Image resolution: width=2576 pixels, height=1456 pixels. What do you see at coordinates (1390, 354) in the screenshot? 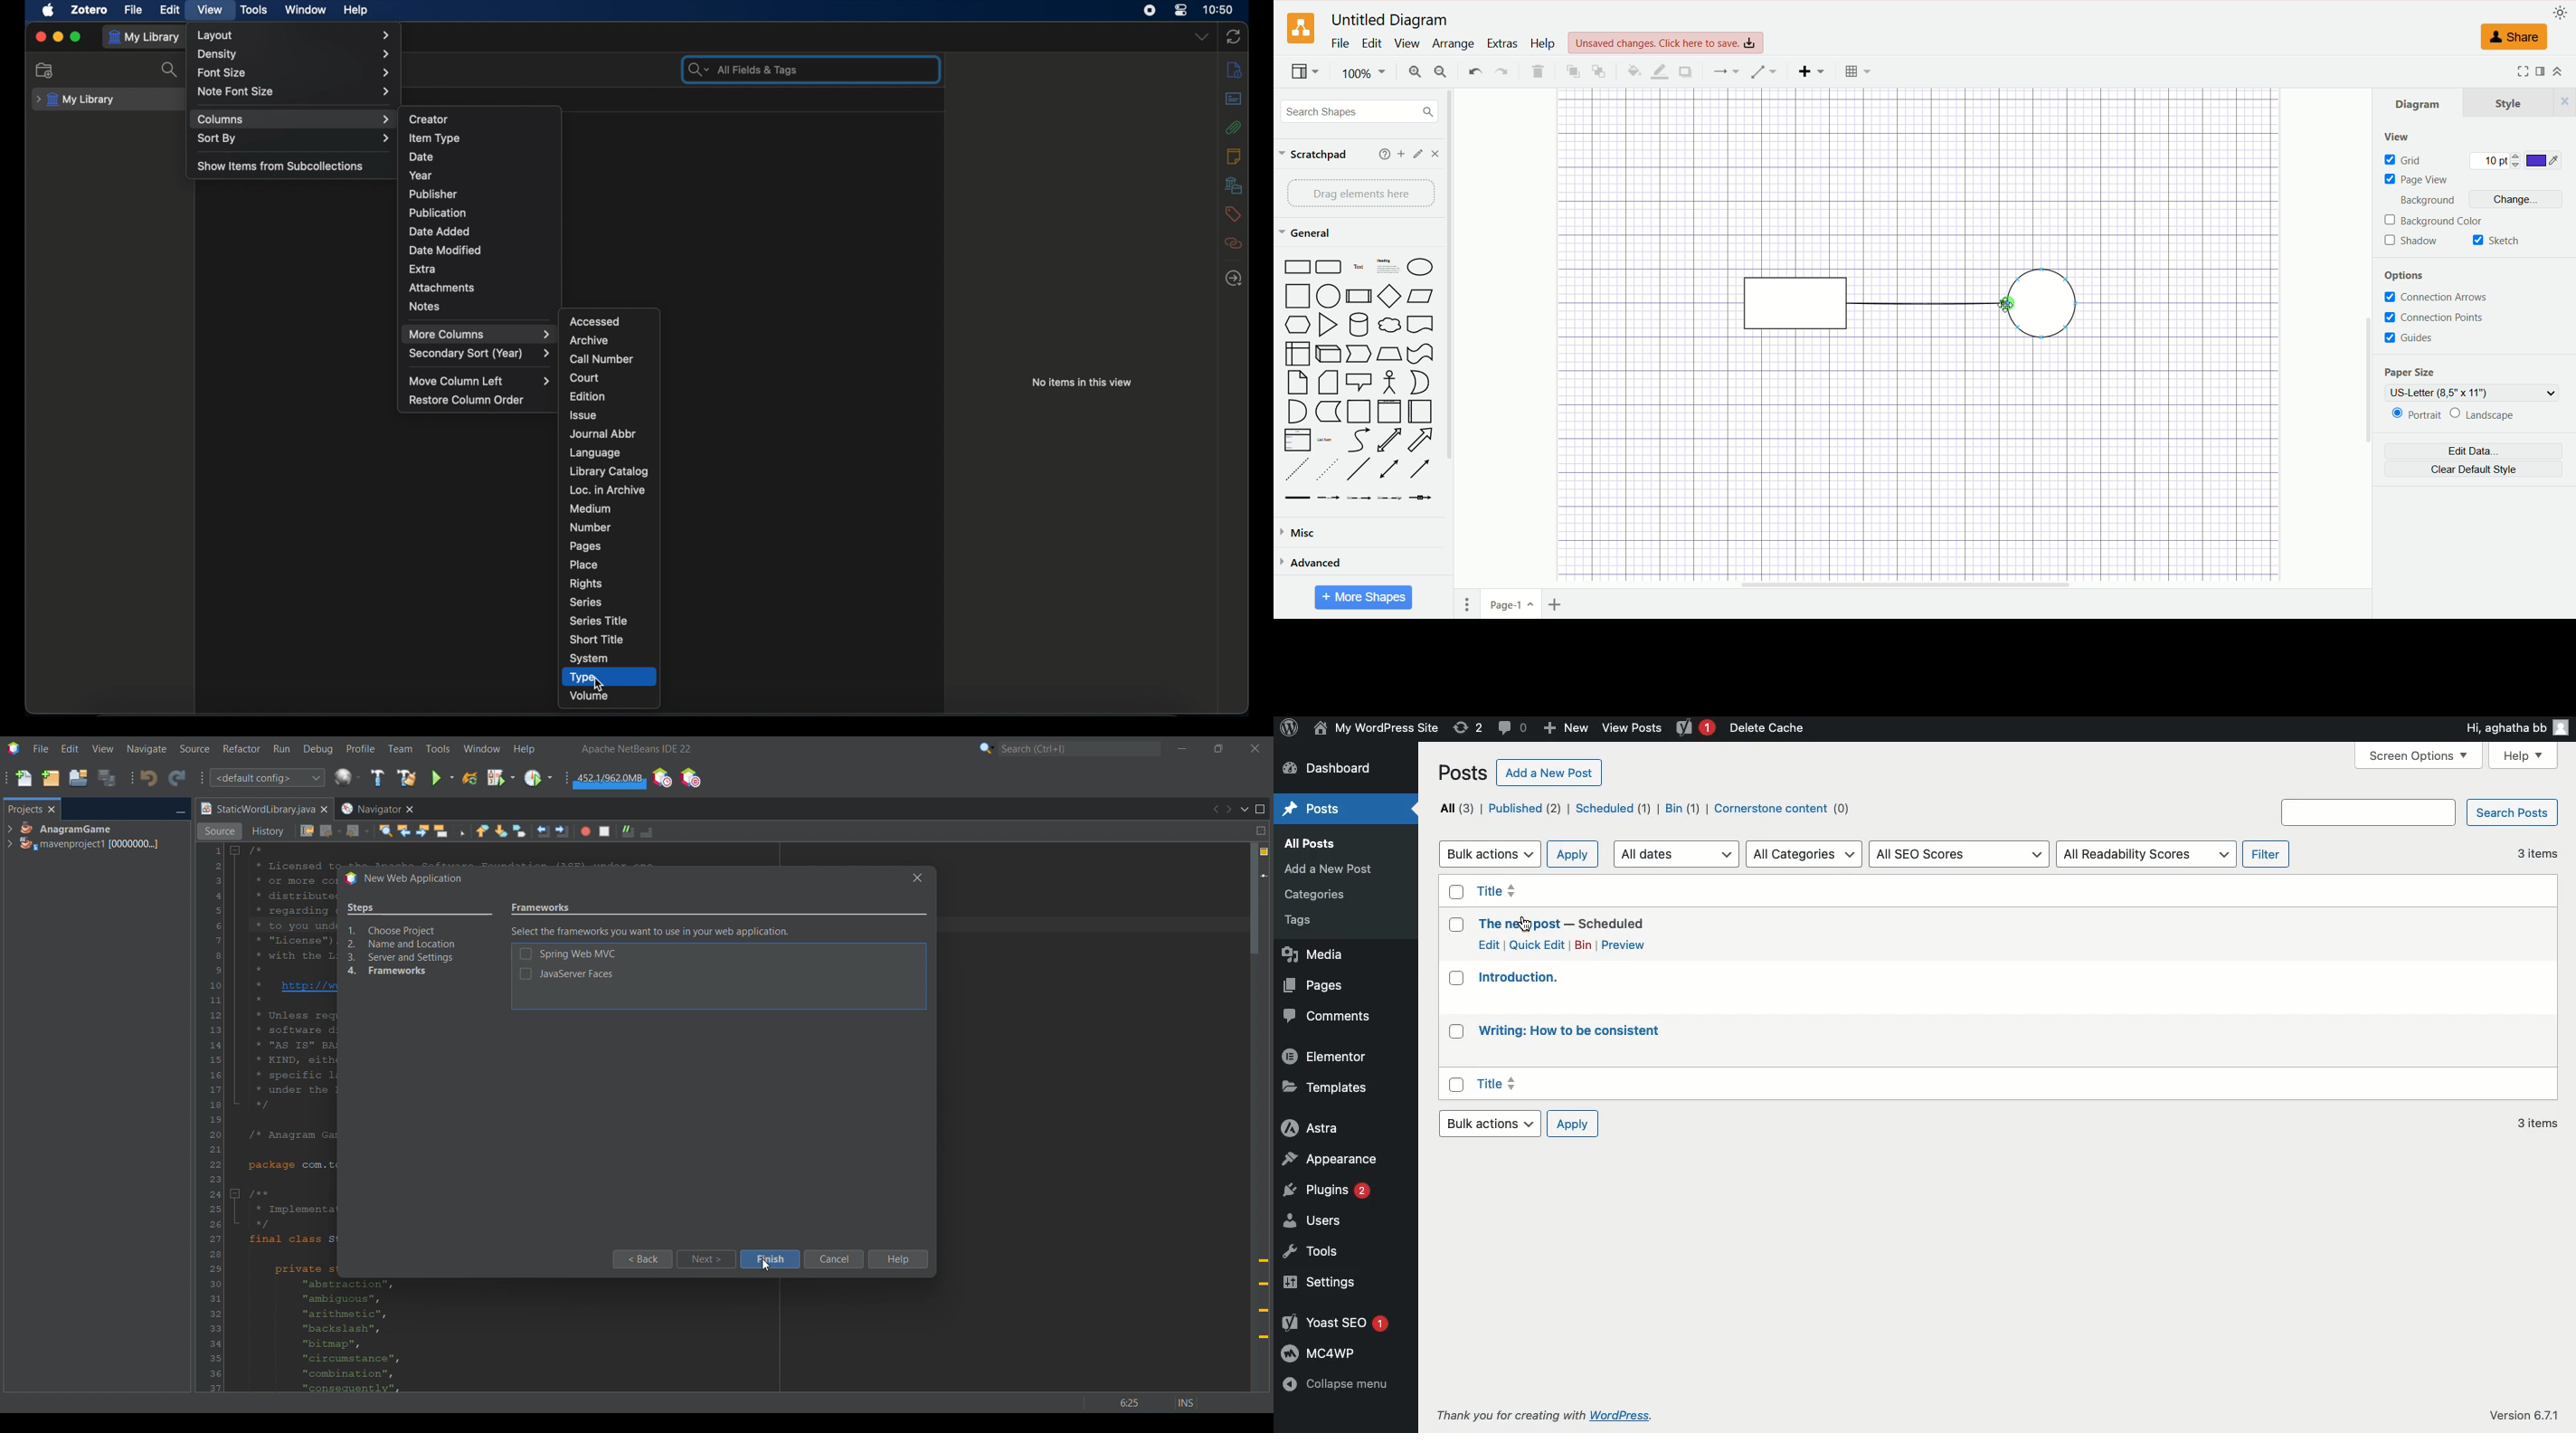
I see `Trapezoid` at bounding box center [1390, 354].